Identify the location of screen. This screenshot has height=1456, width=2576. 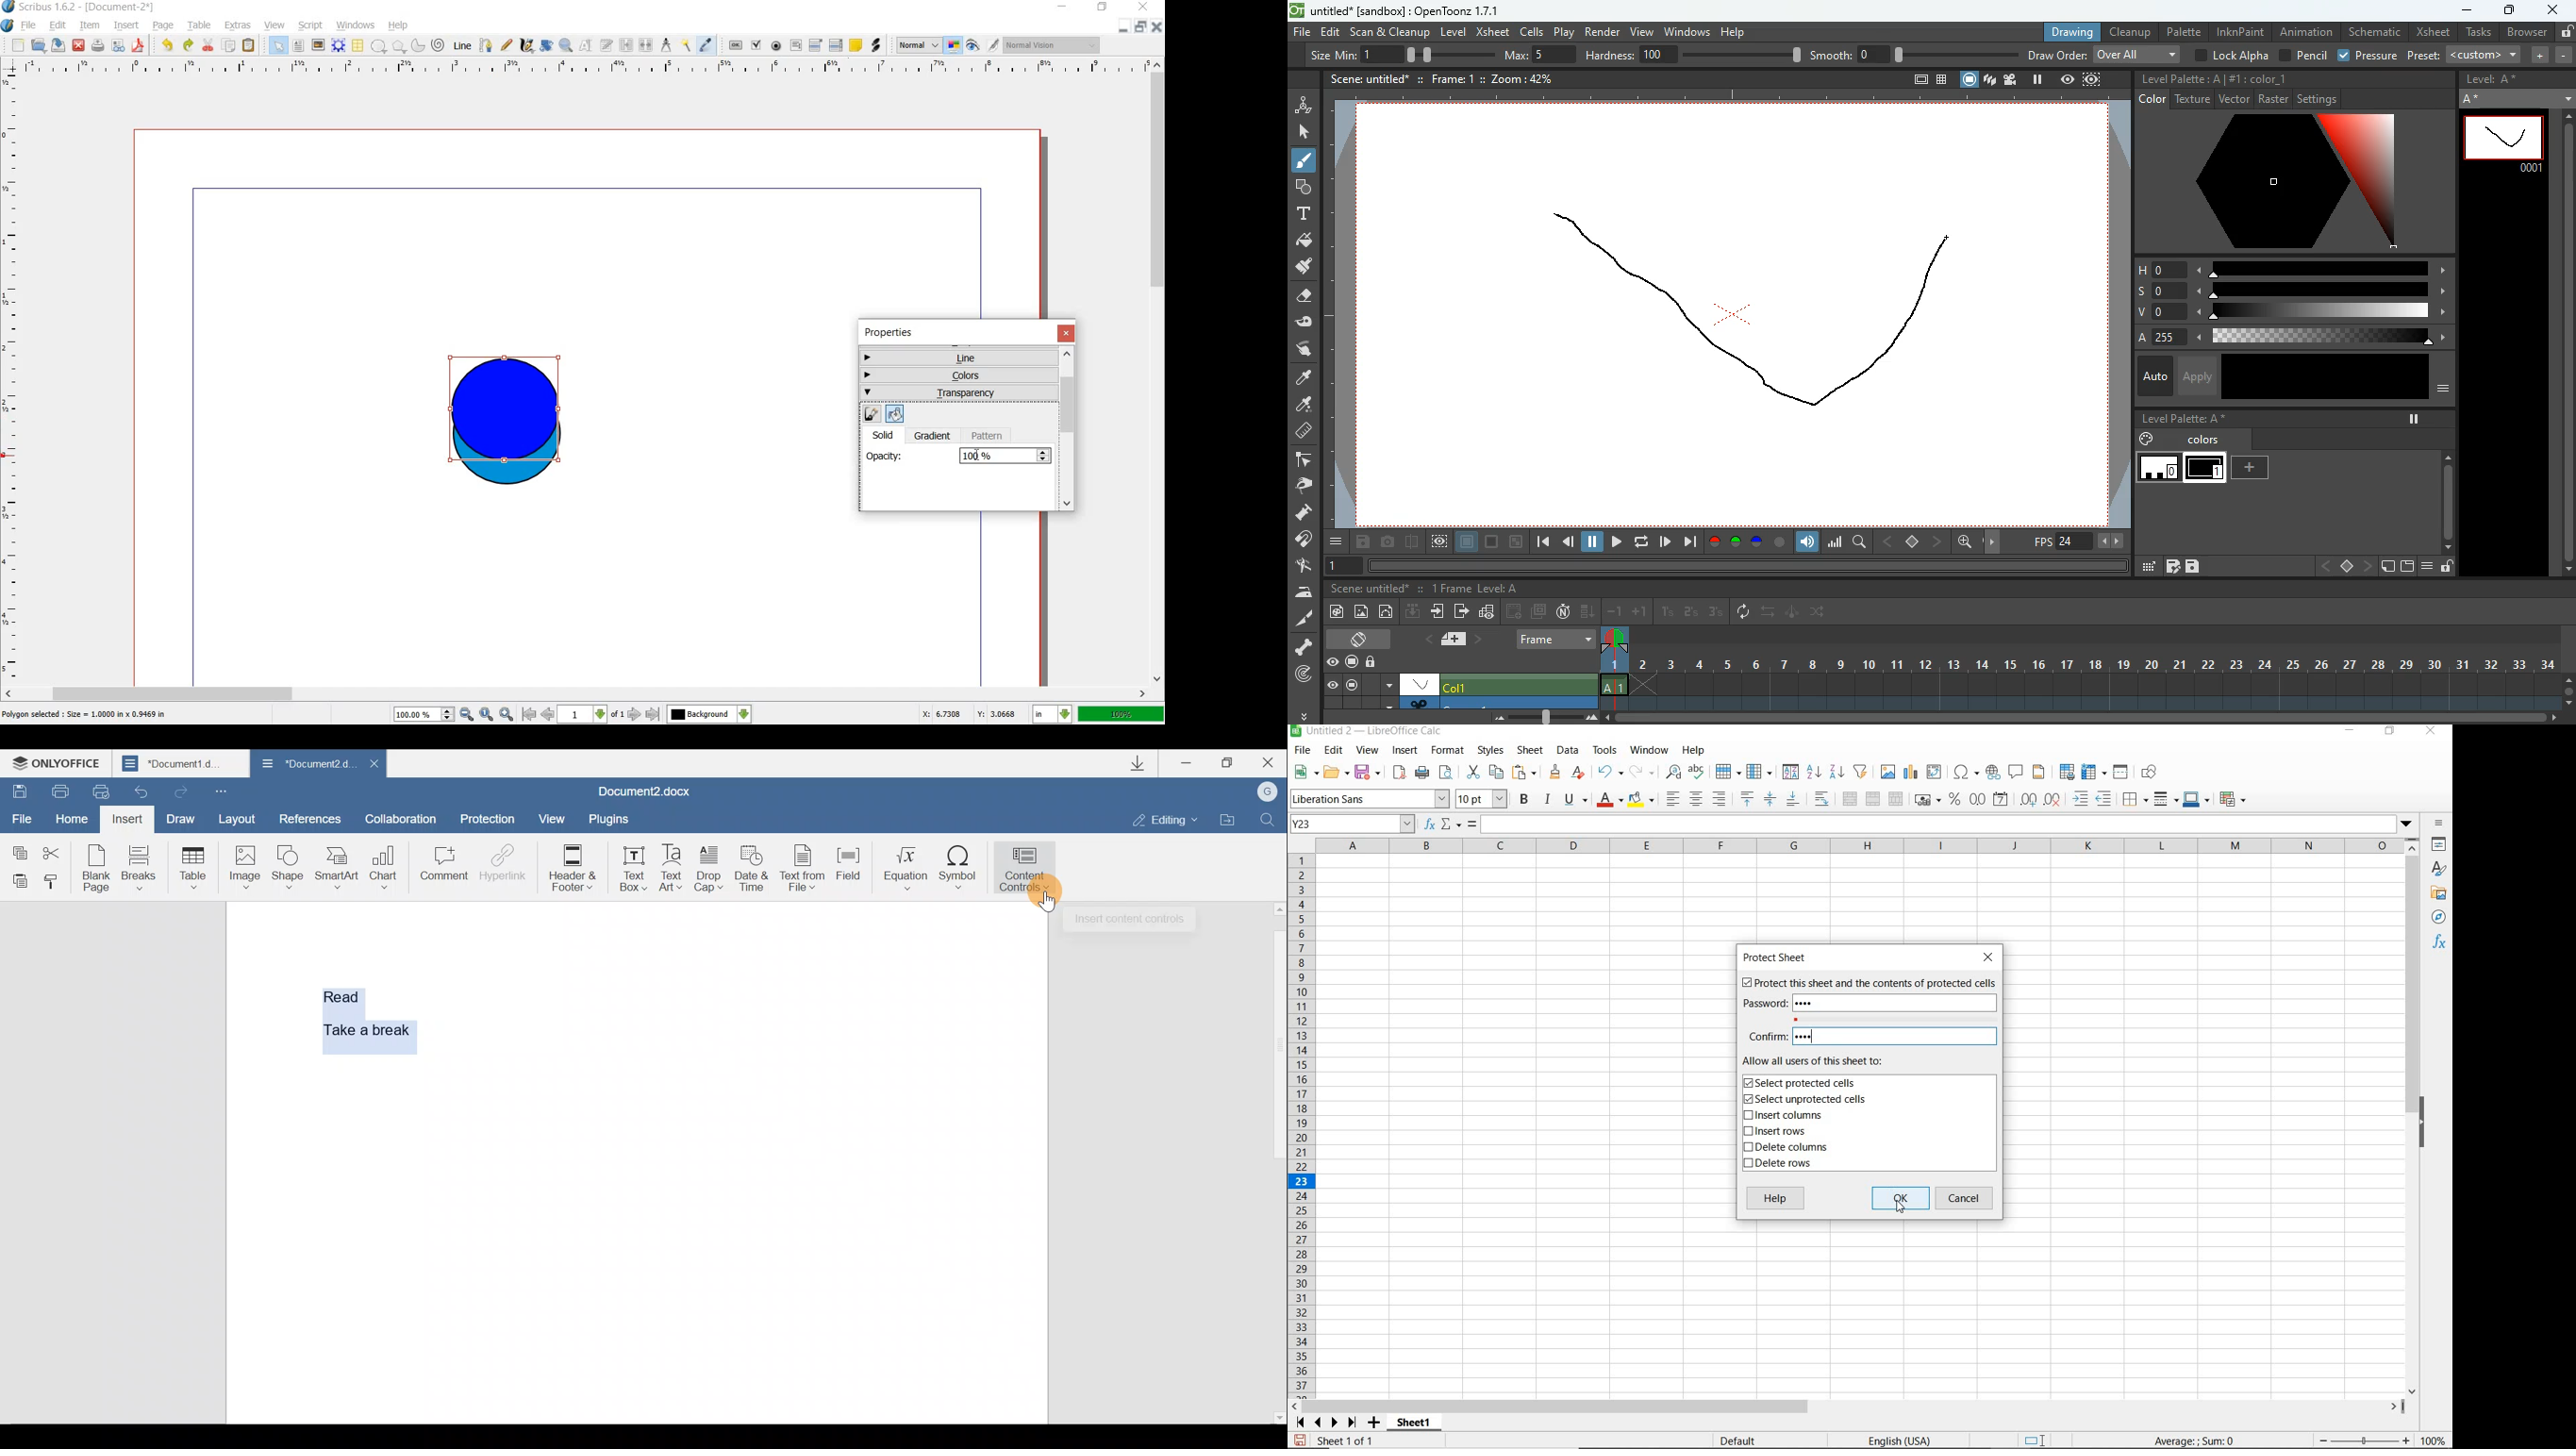
(1538, 611).